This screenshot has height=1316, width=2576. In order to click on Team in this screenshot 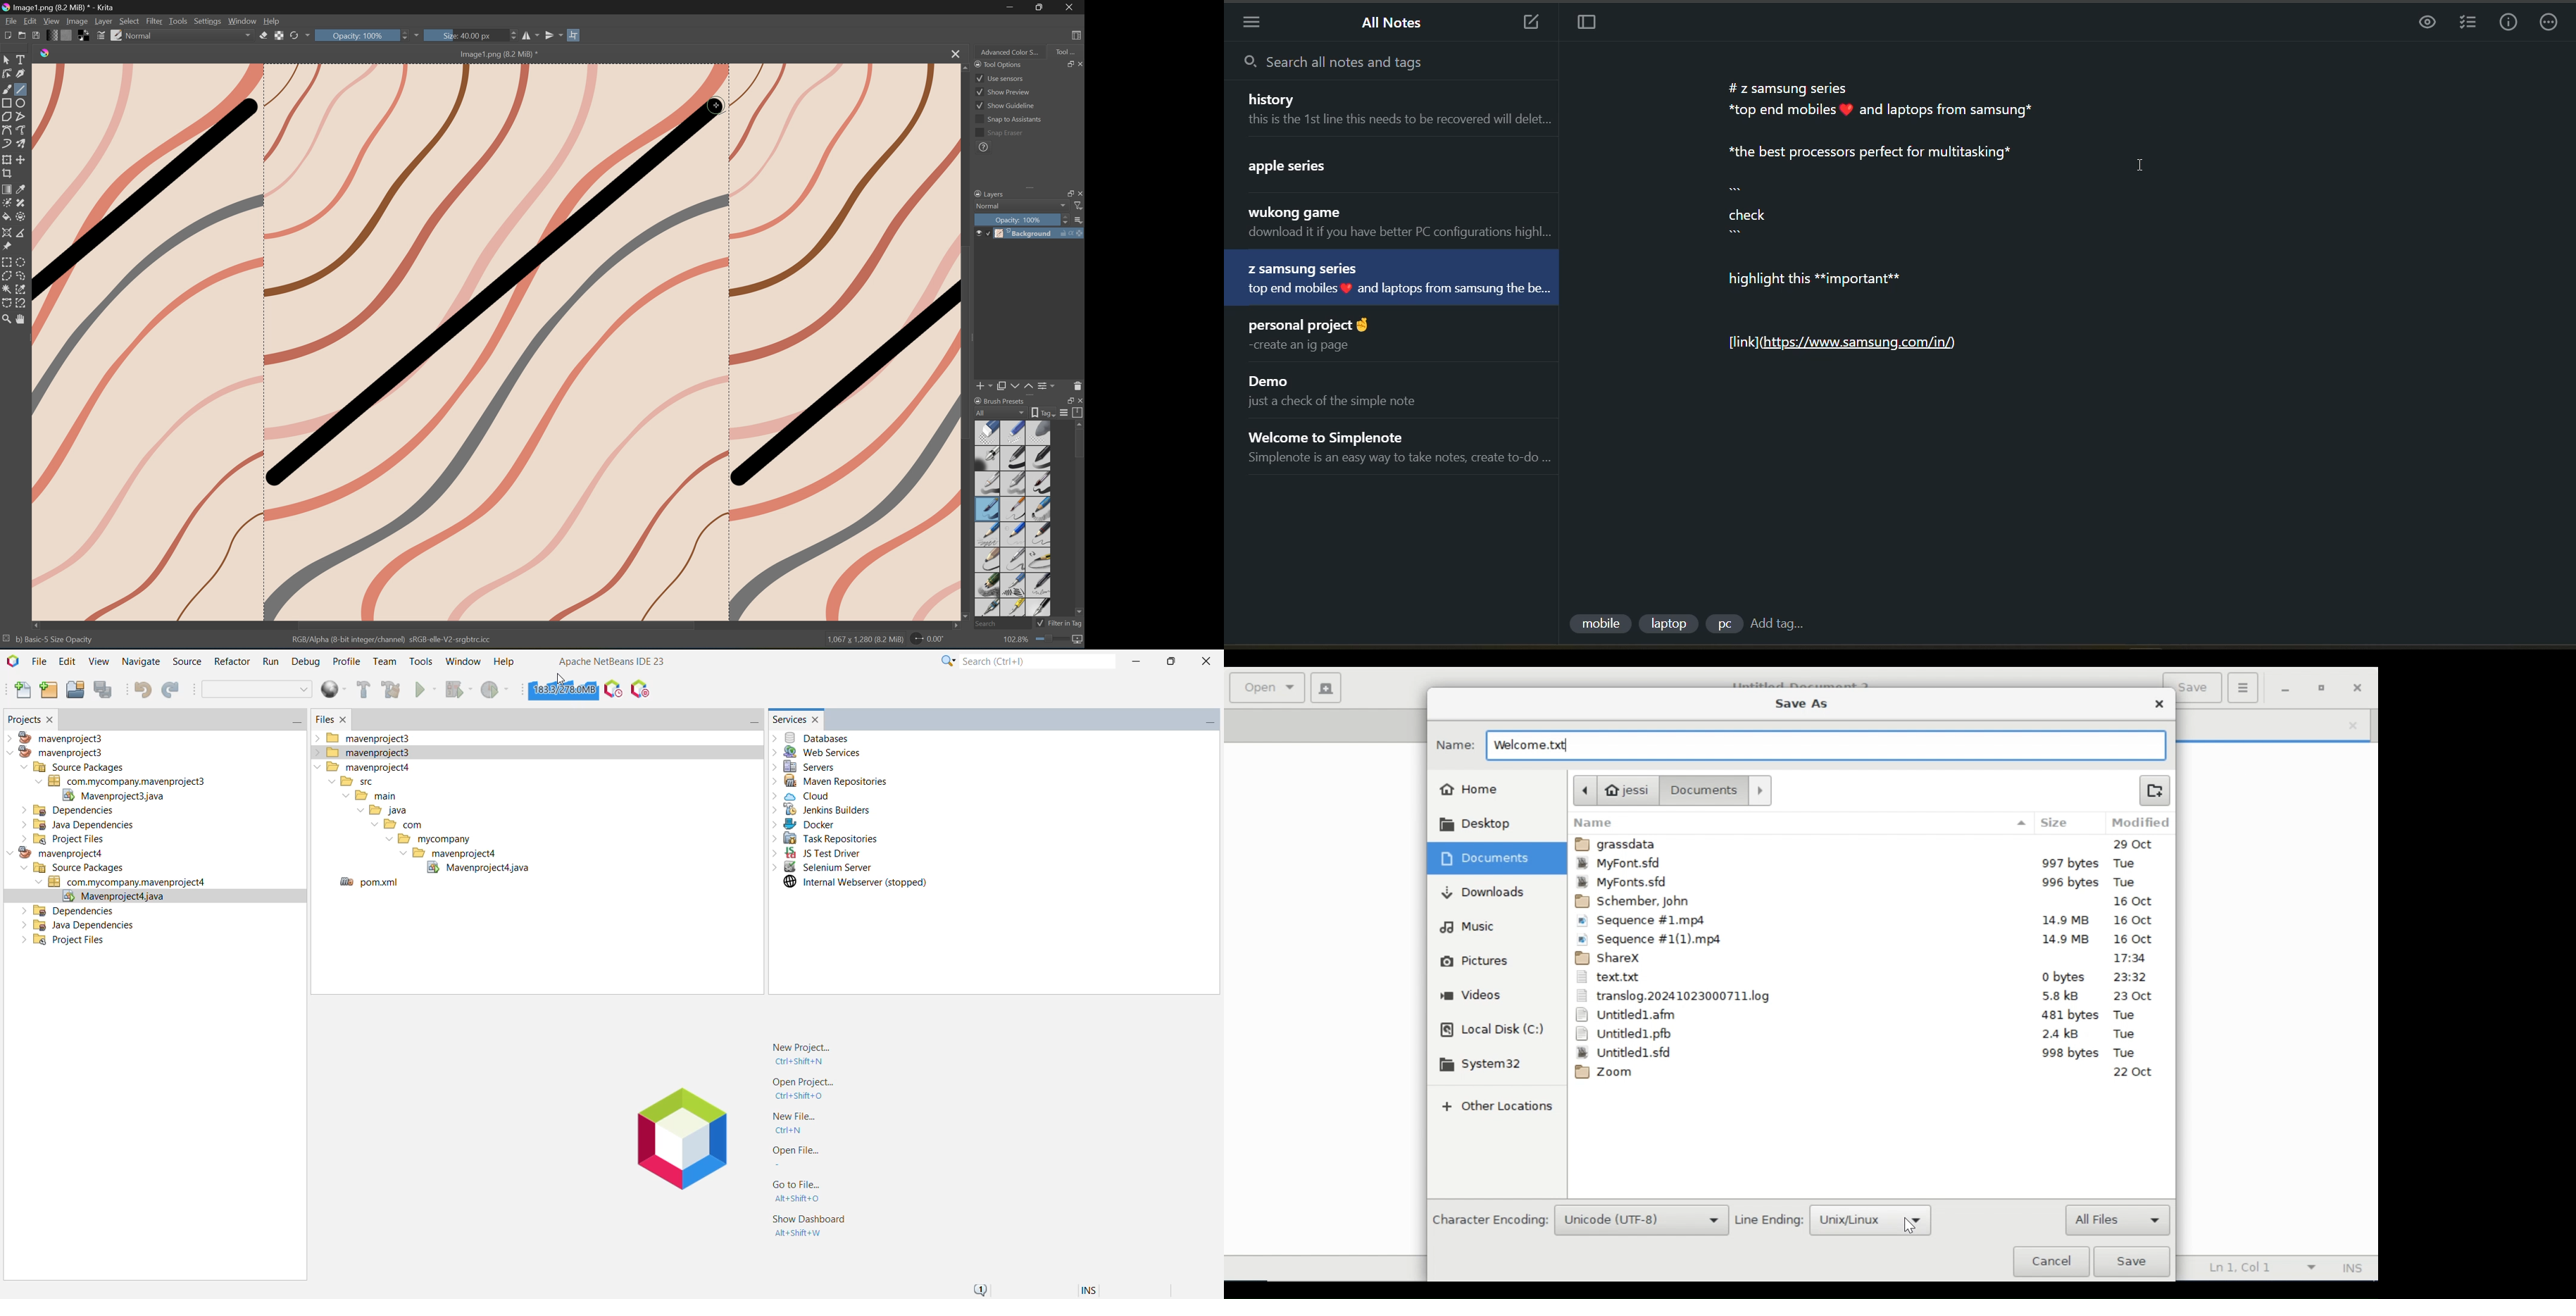, I will do `click(385, 662)`.